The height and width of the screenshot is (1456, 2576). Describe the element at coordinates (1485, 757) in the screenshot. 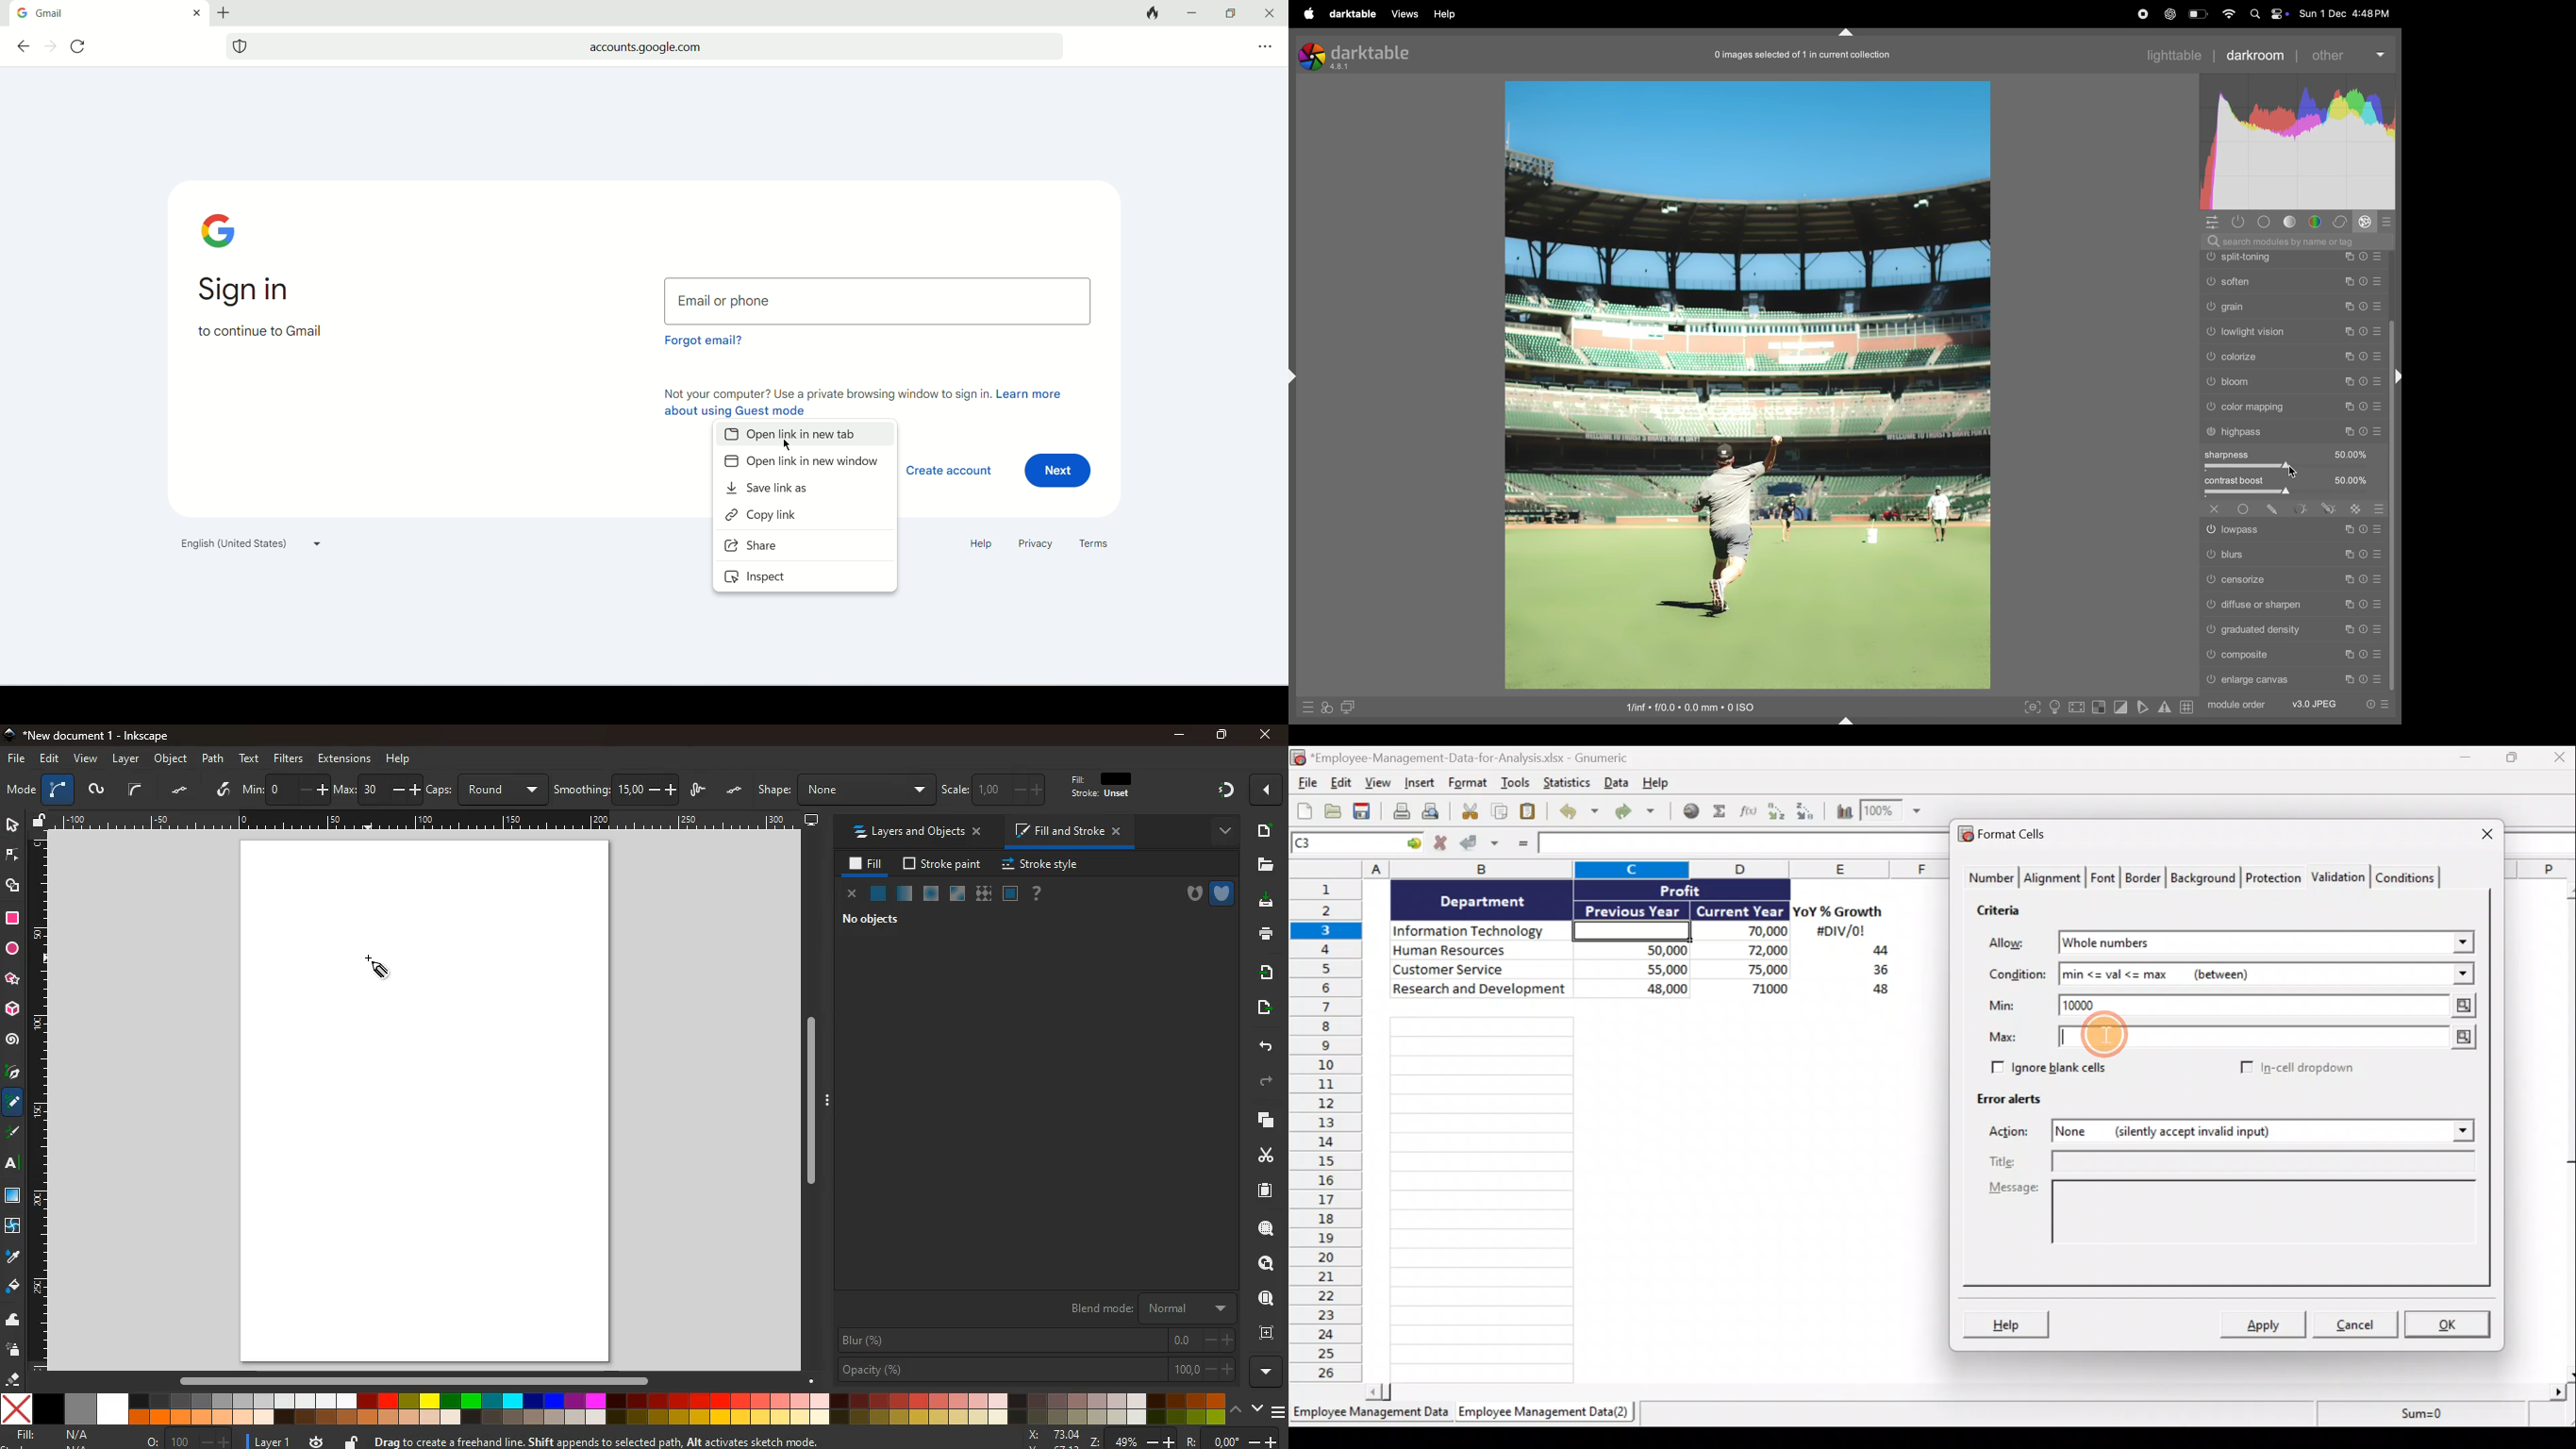

I see `*Employee-Management-Data-for-Analysis.xlsx - Gnumeric` at that location.